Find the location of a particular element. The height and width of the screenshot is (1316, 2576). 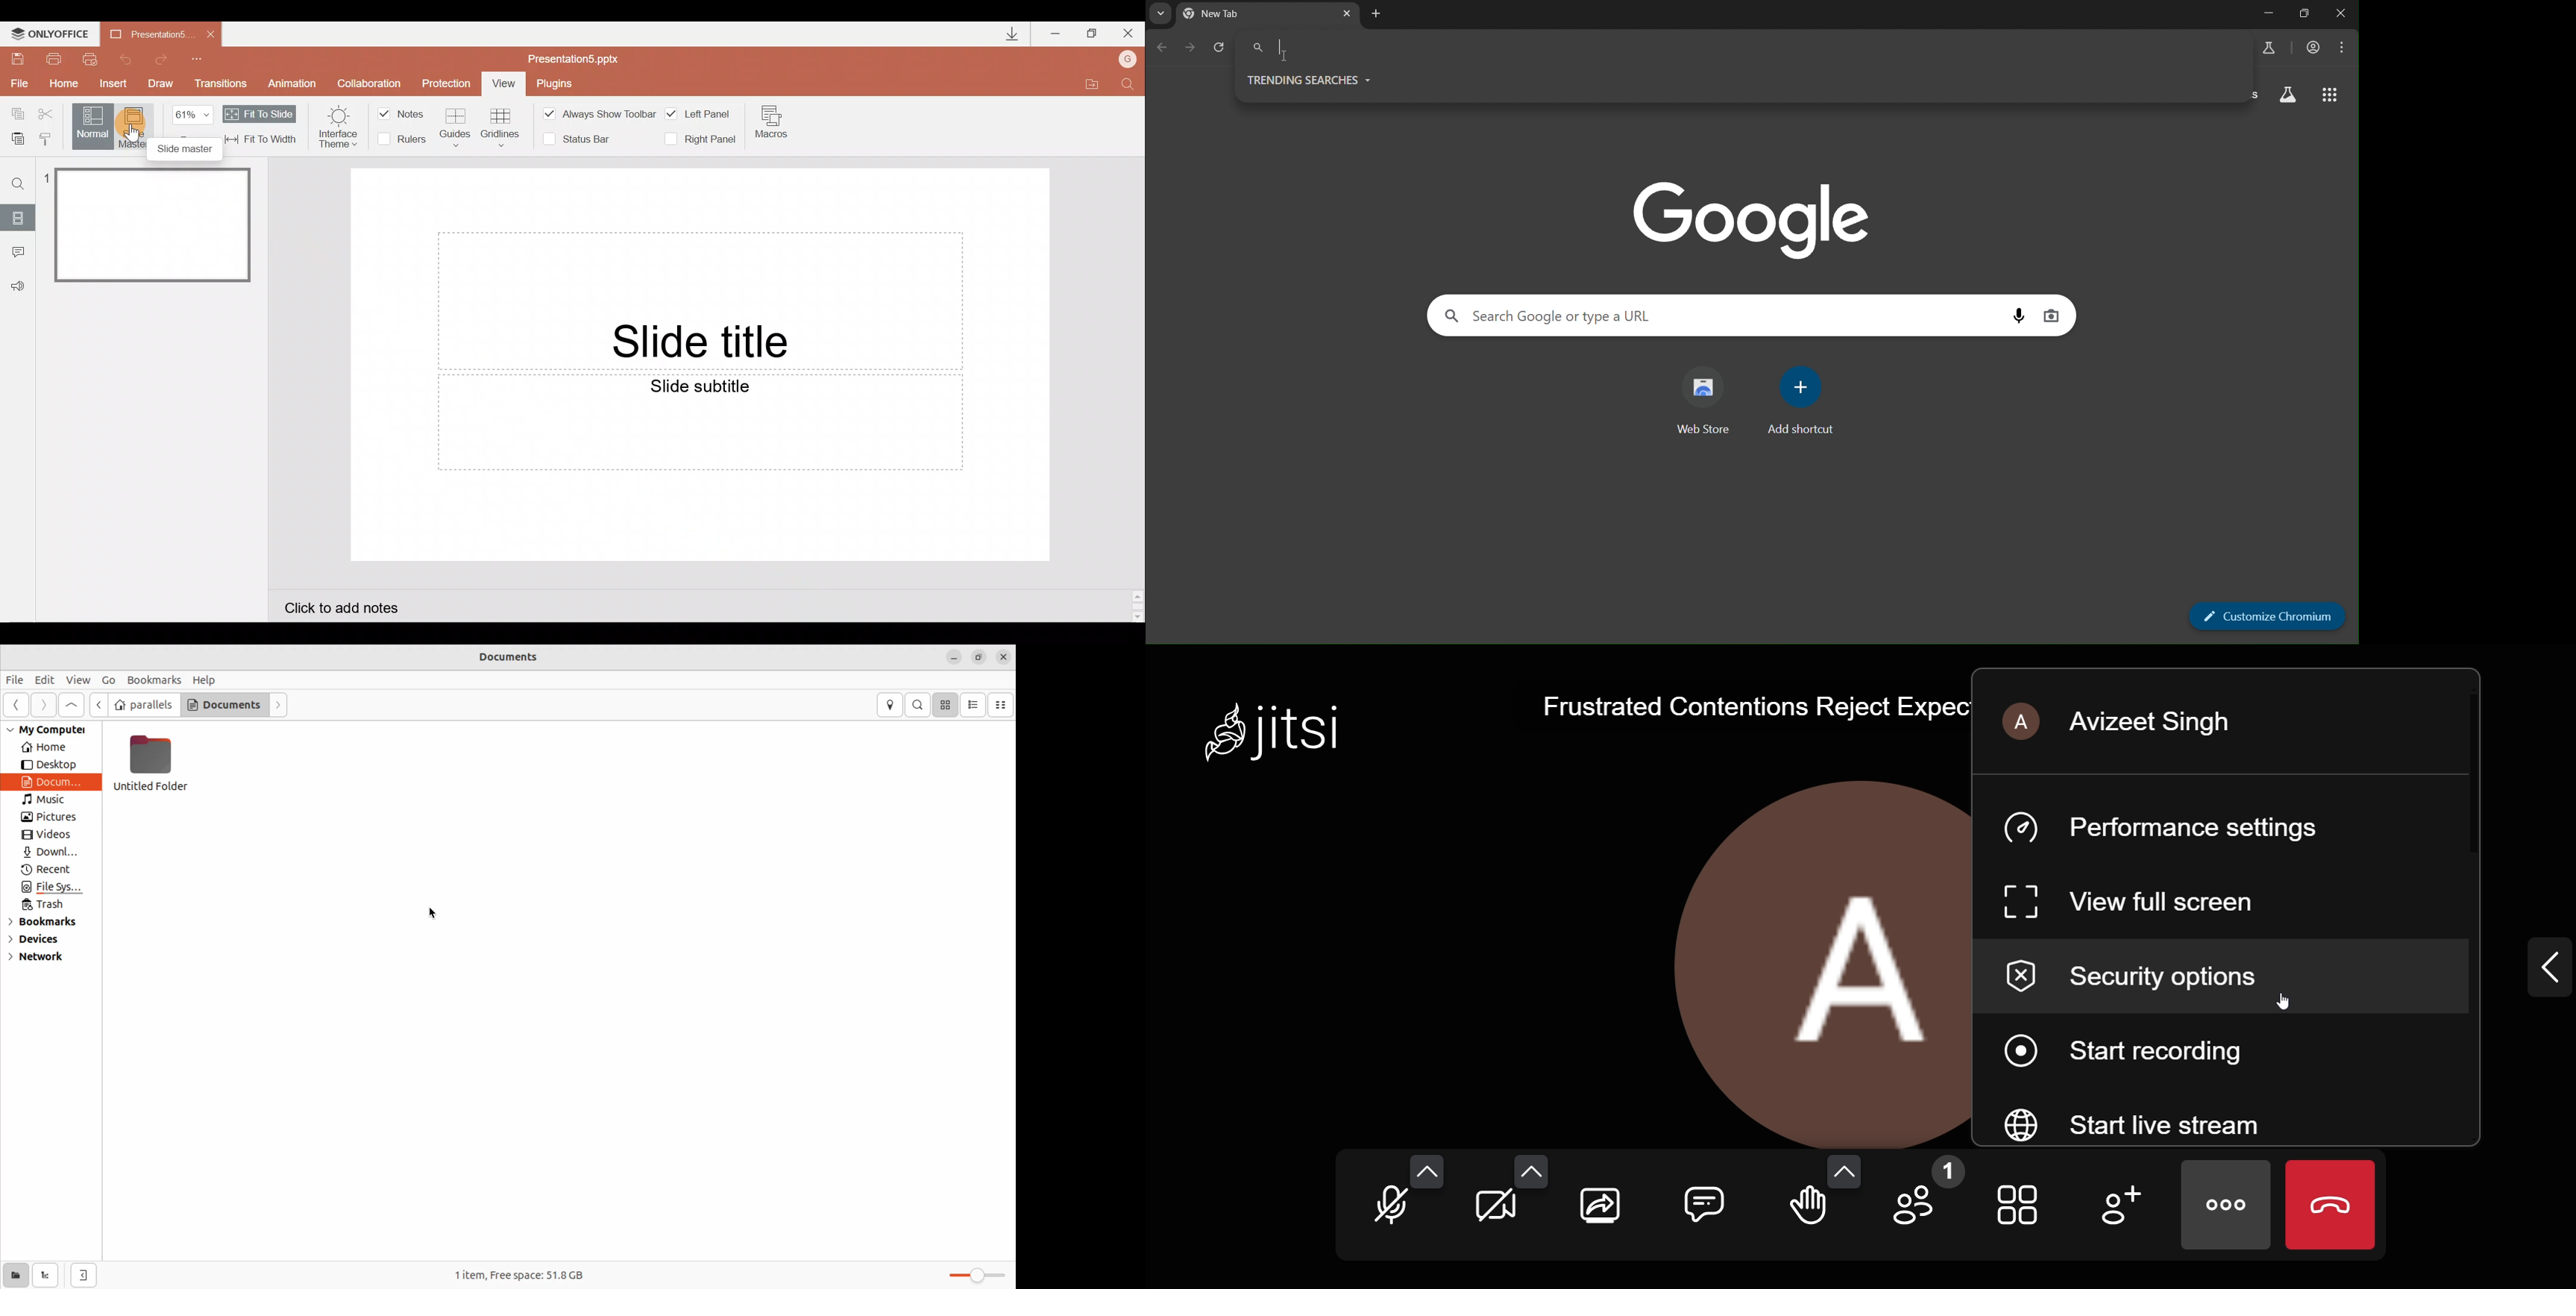

ONLYOFFICE is located at coordinates (50, 31).